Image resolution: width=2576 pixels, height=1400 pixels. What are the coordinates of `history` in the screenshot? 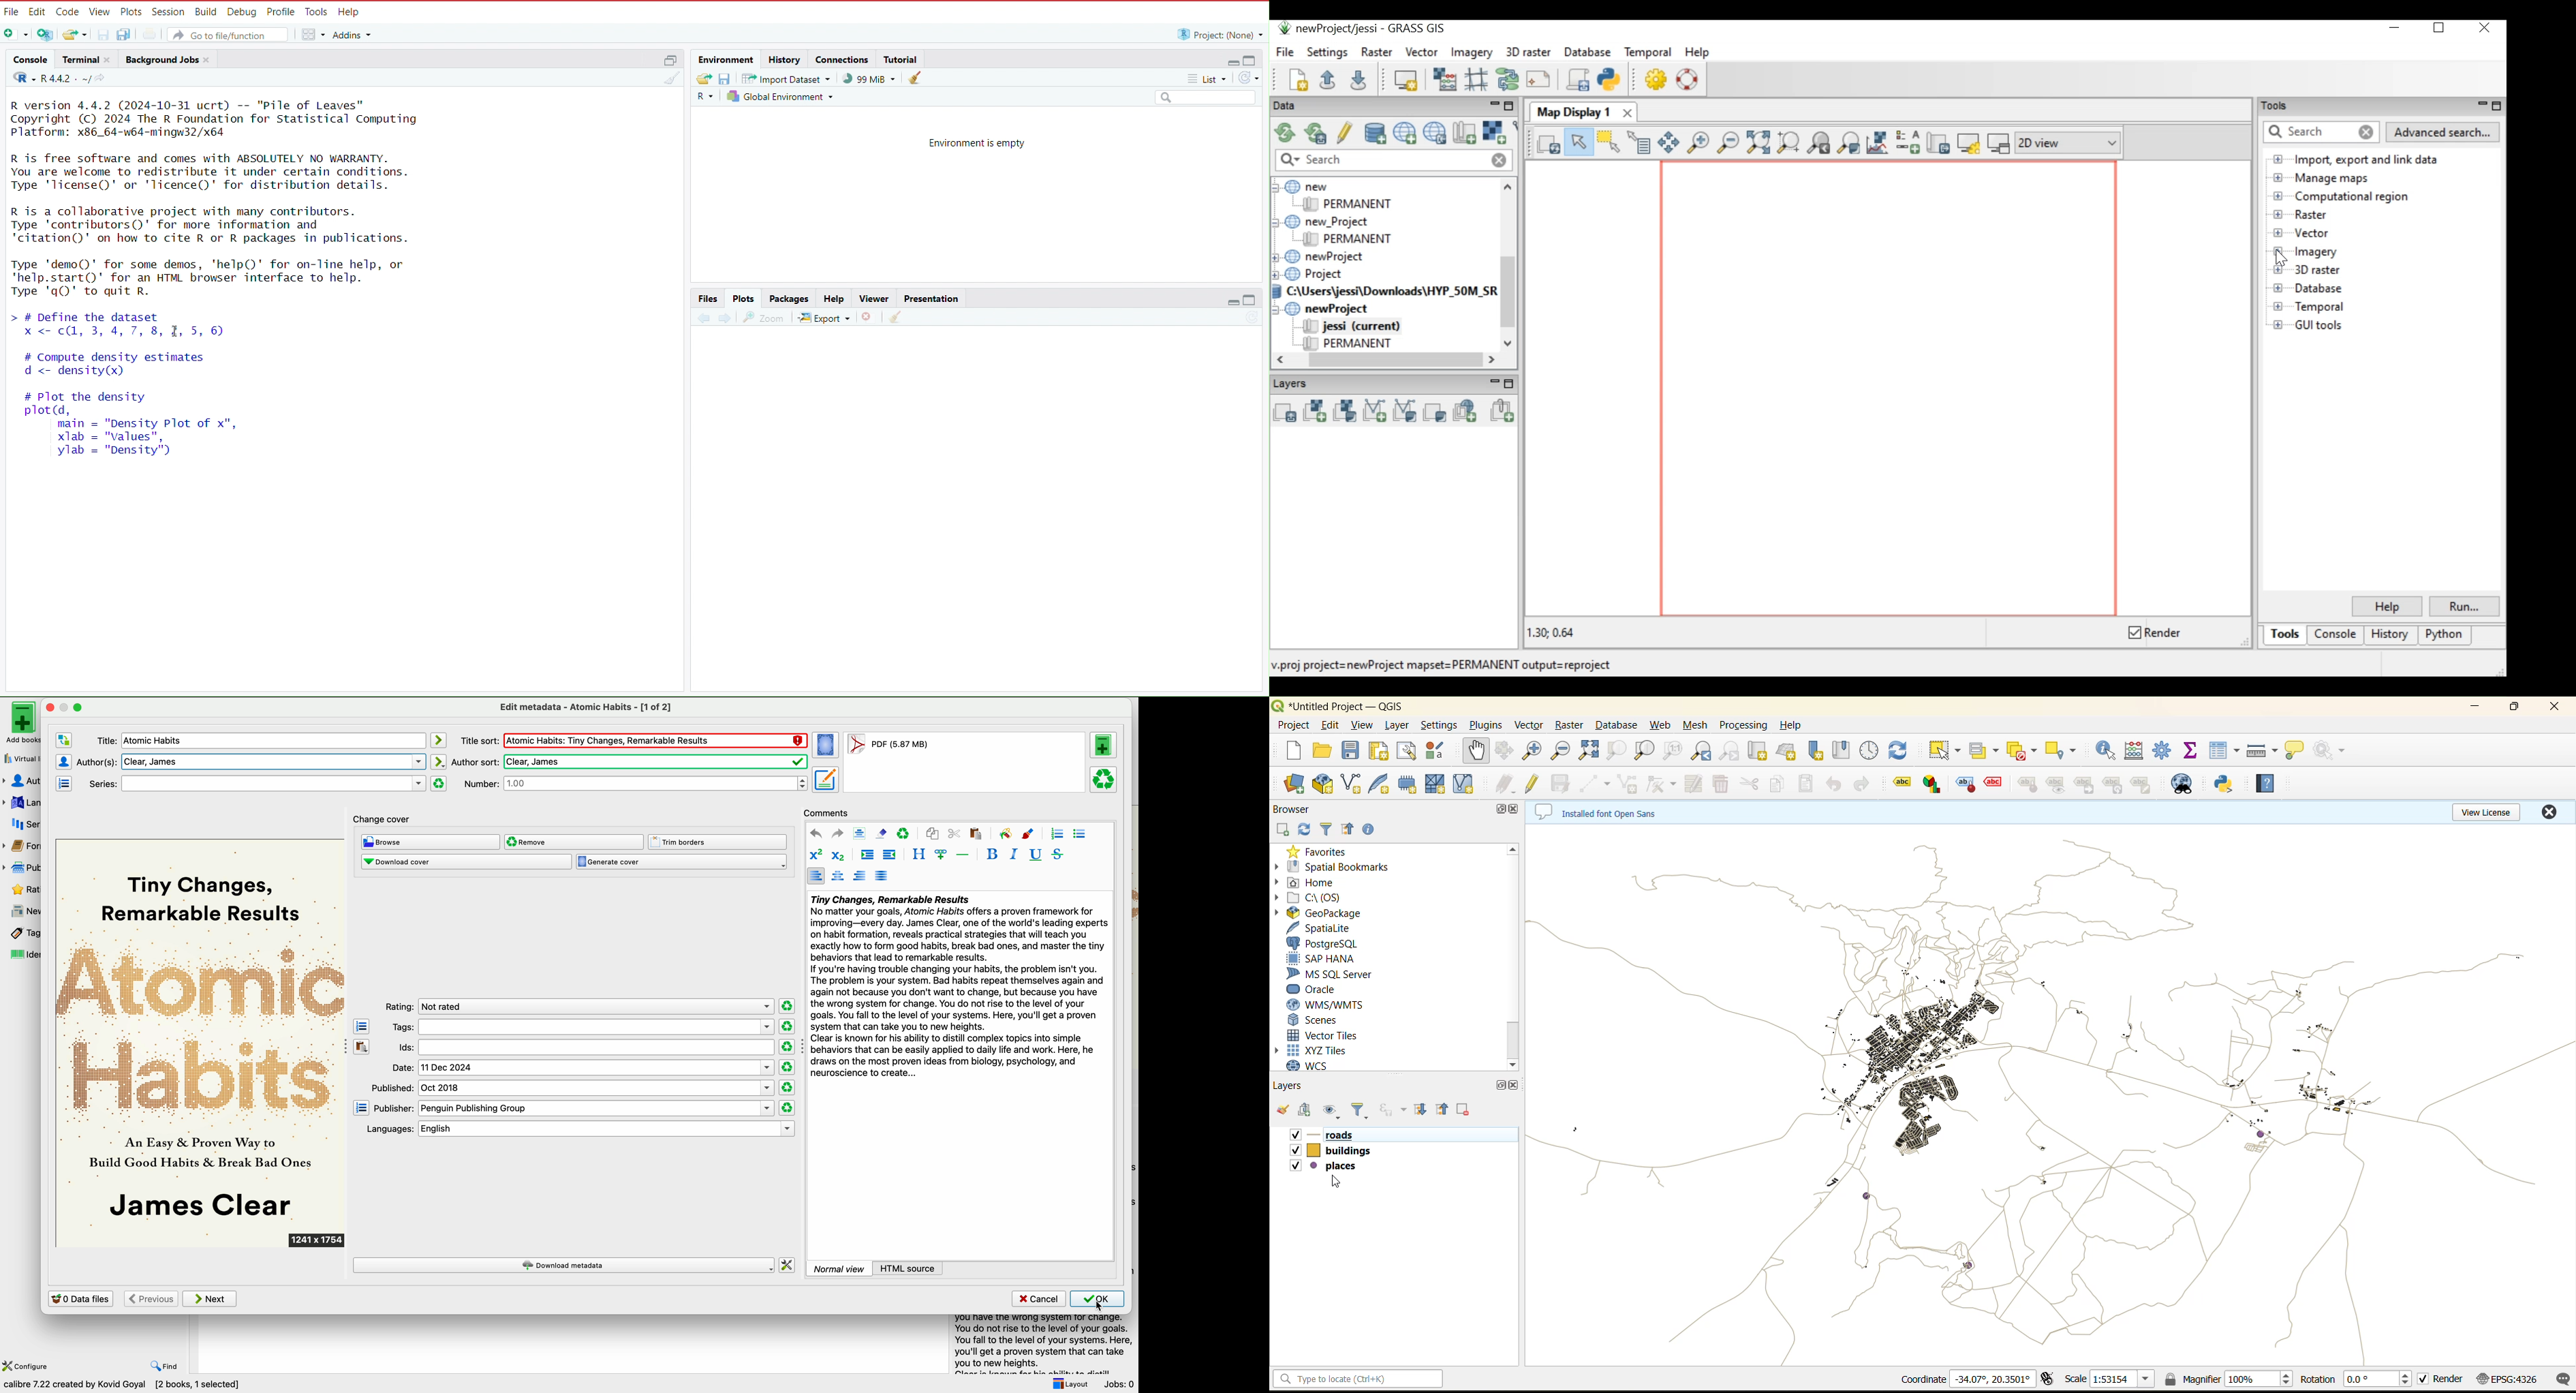 It's located at (784, 59).